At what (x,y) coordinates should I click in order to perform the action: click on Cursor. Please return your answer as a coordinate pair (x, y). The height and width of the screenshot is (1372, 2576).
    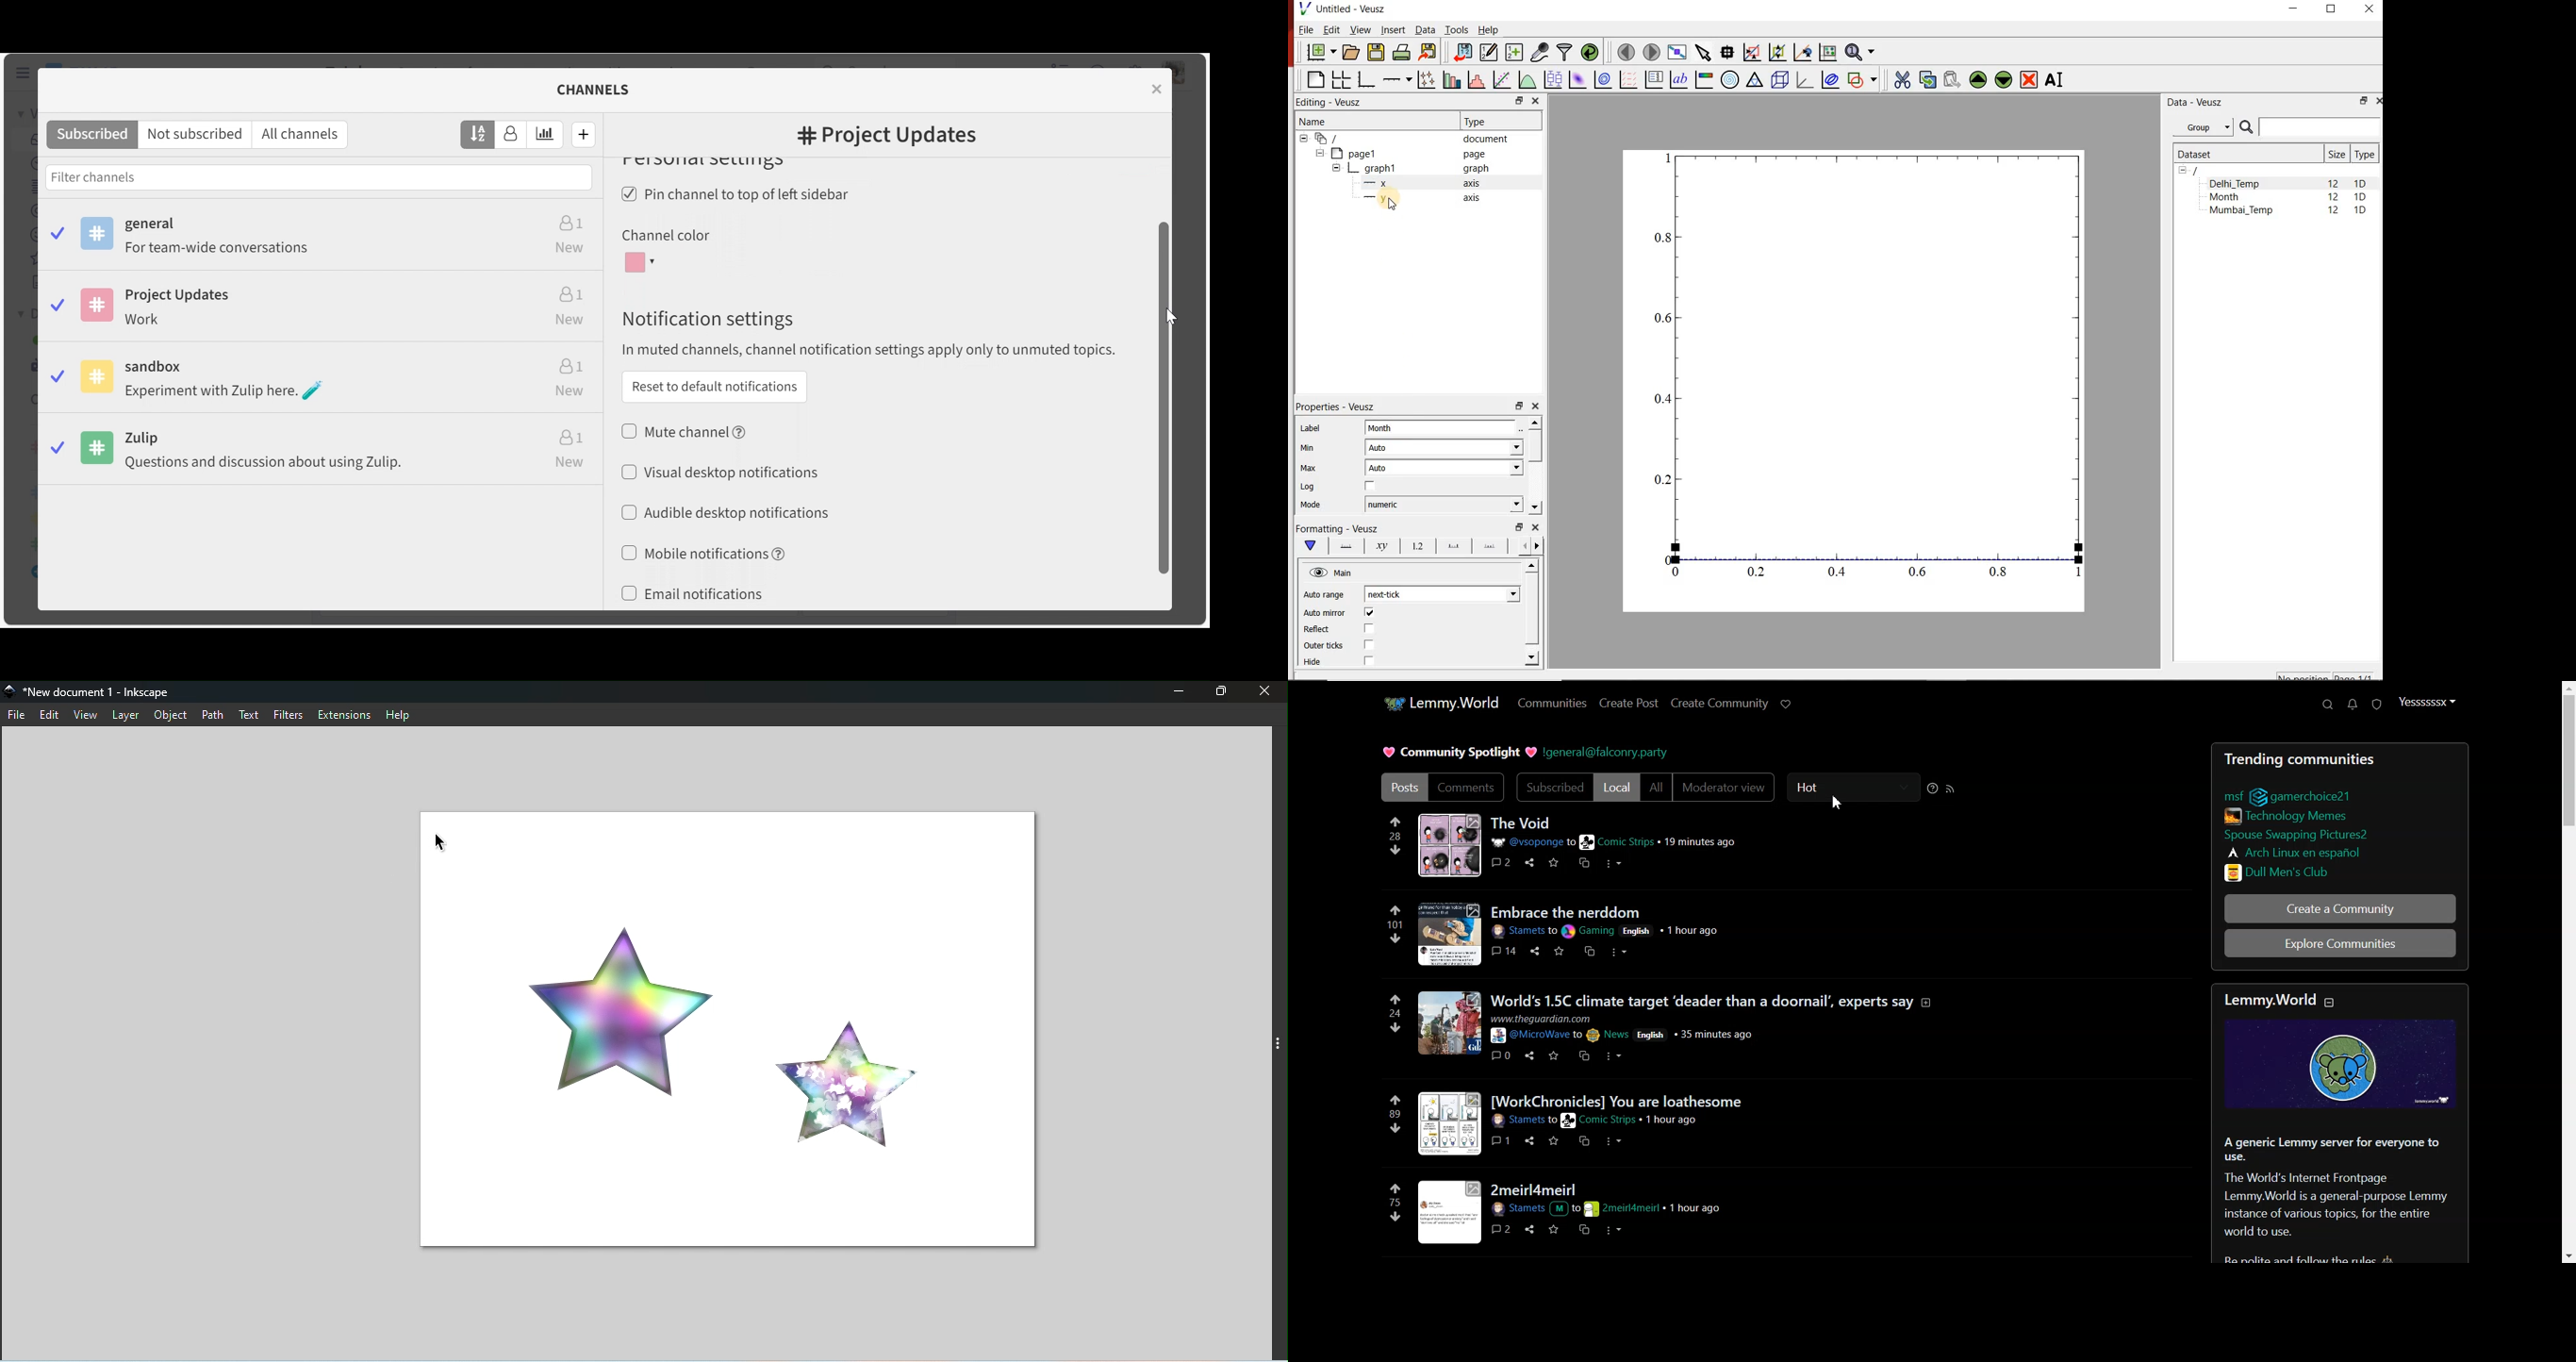
    Looking at the image, I should click on (1171, 318).